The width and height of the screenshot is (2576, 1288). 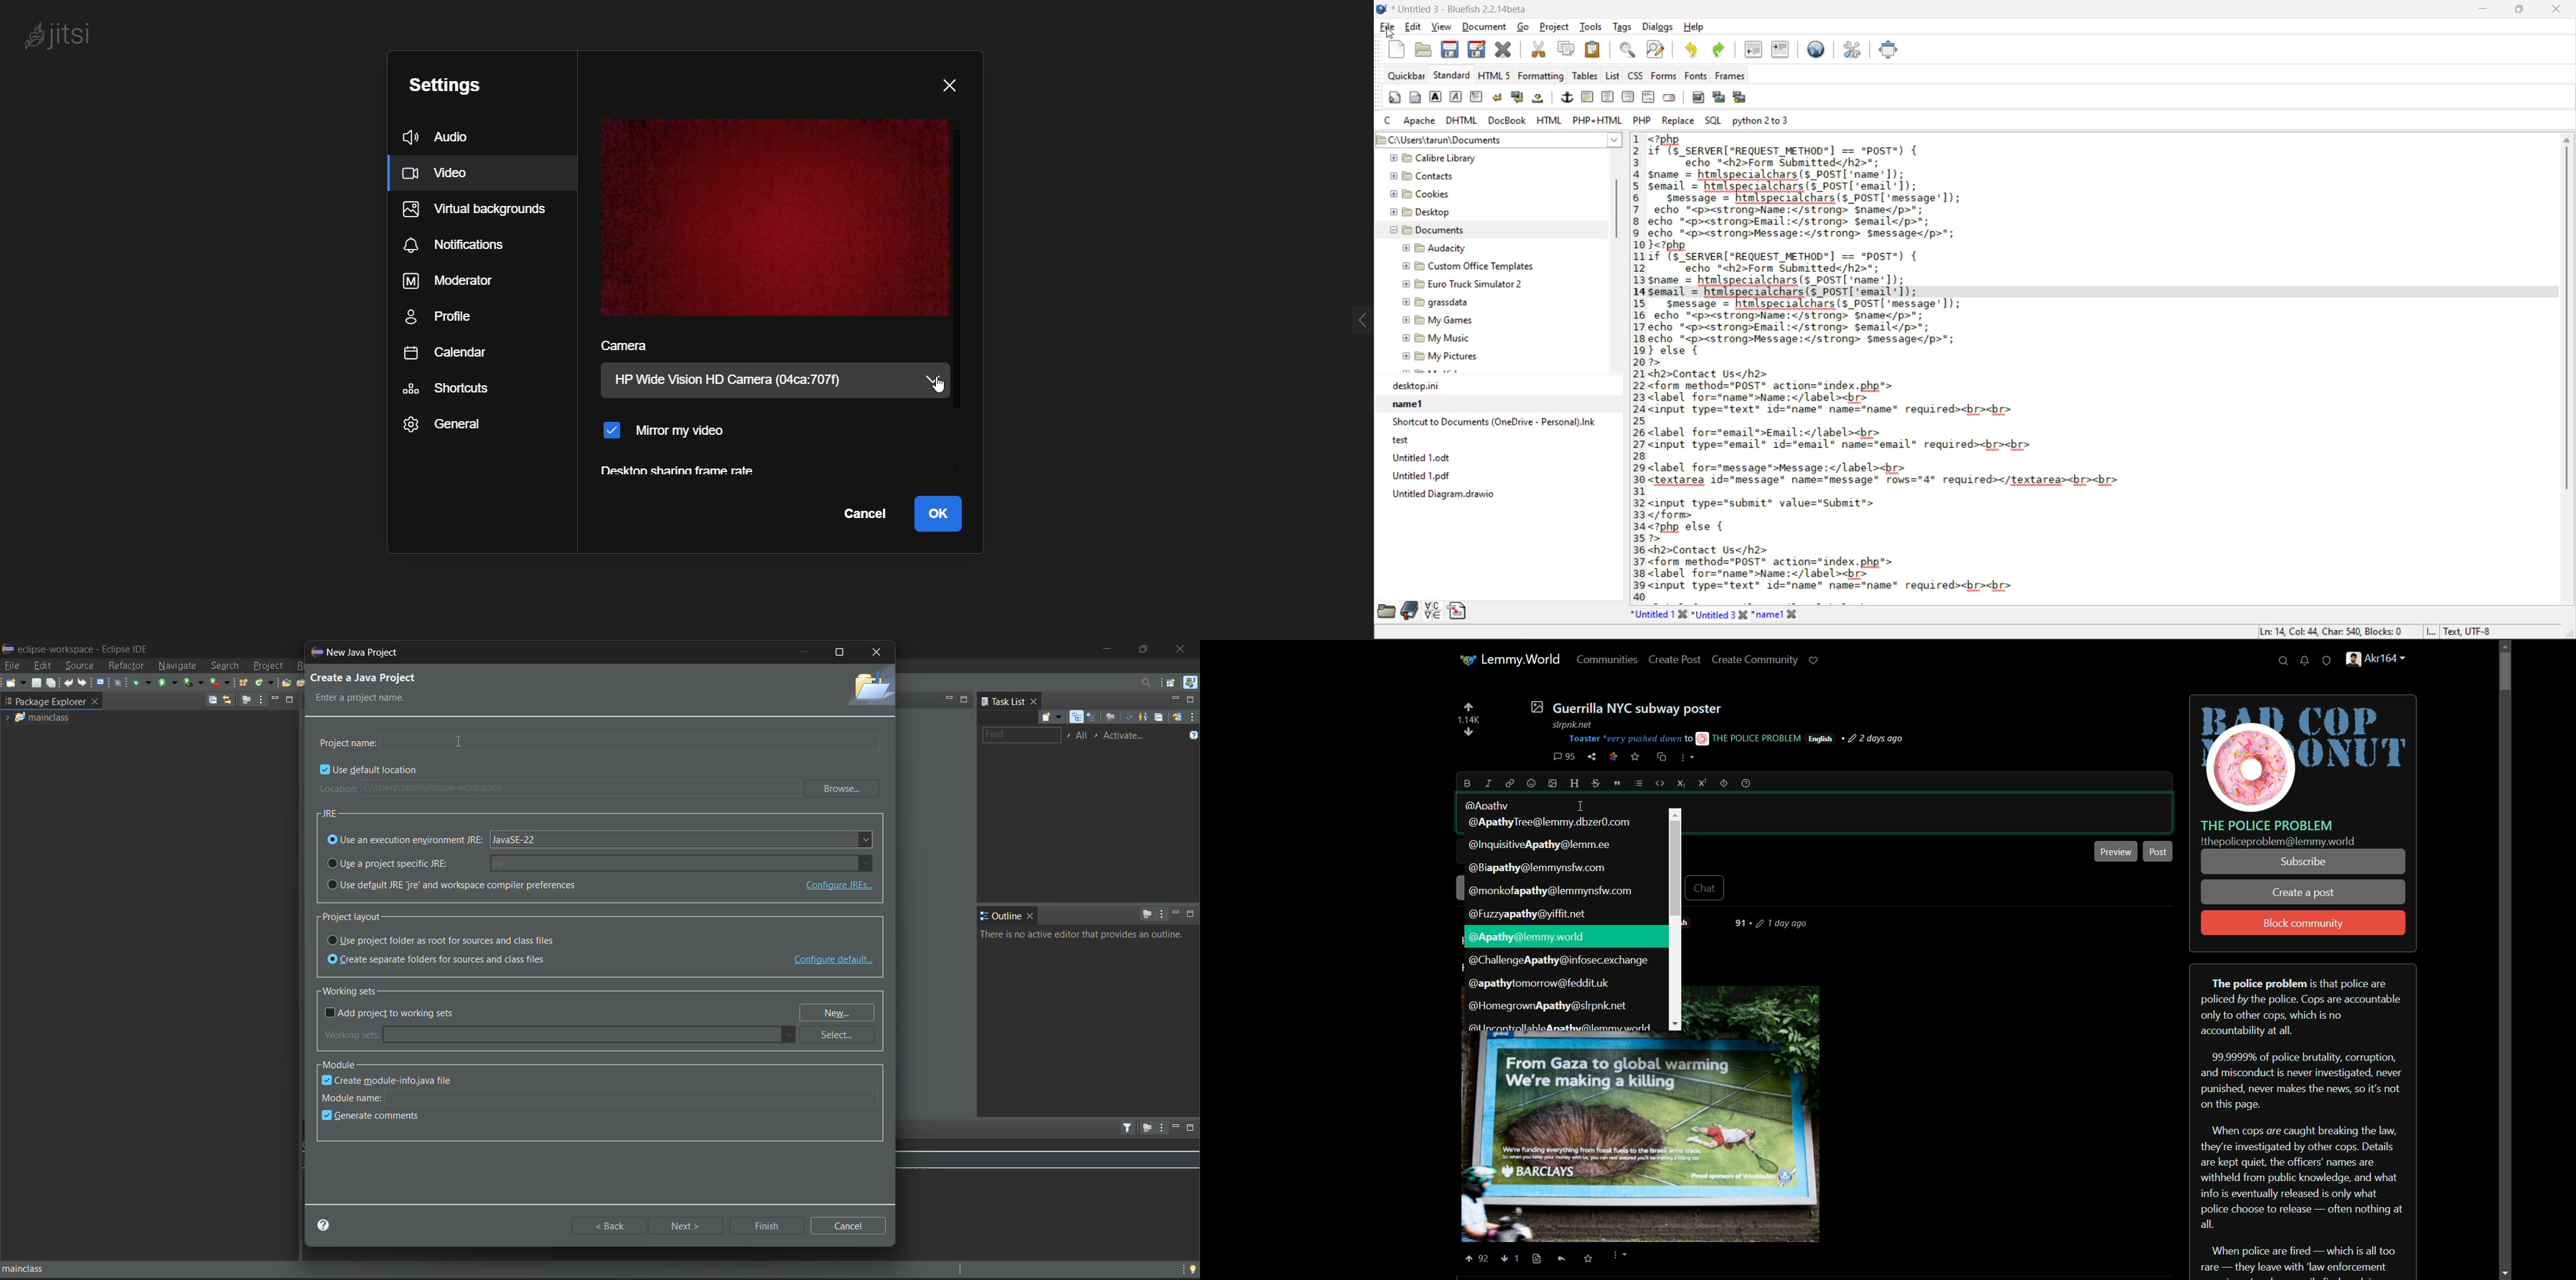 I want to click on edit, so click(x=44, y=665).